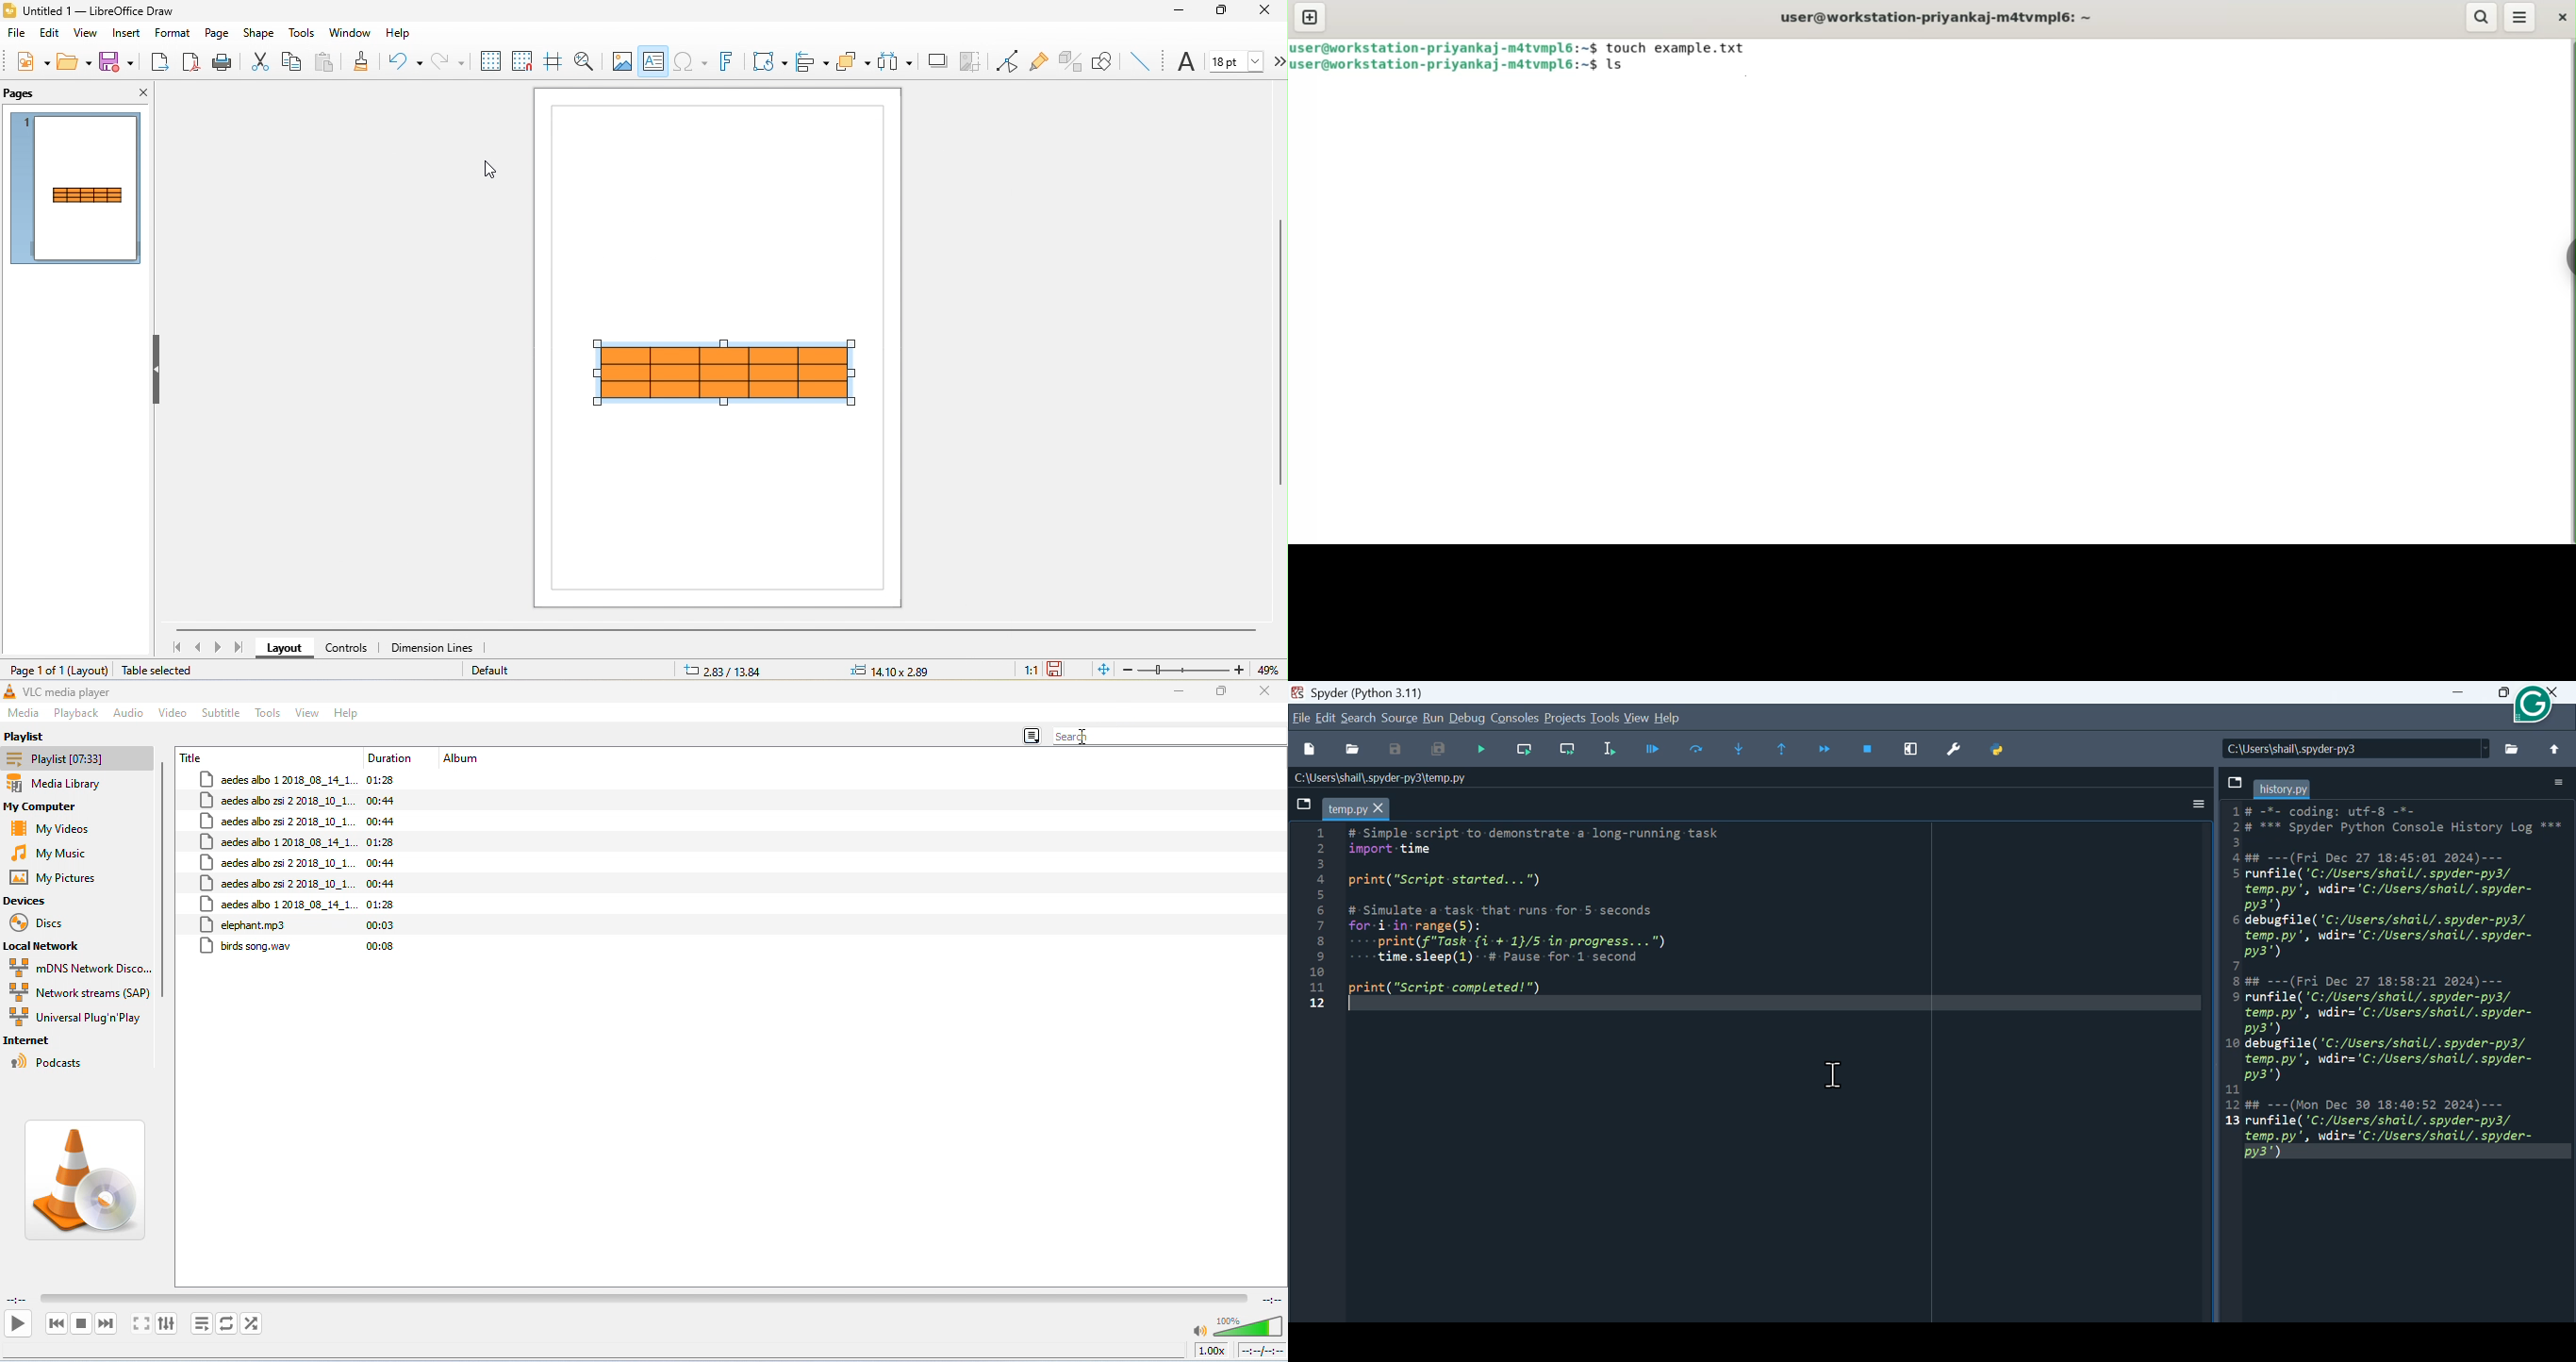 The height and width of the screenshot is (1372, 2576). I want to click on insert, so click(125, 35).